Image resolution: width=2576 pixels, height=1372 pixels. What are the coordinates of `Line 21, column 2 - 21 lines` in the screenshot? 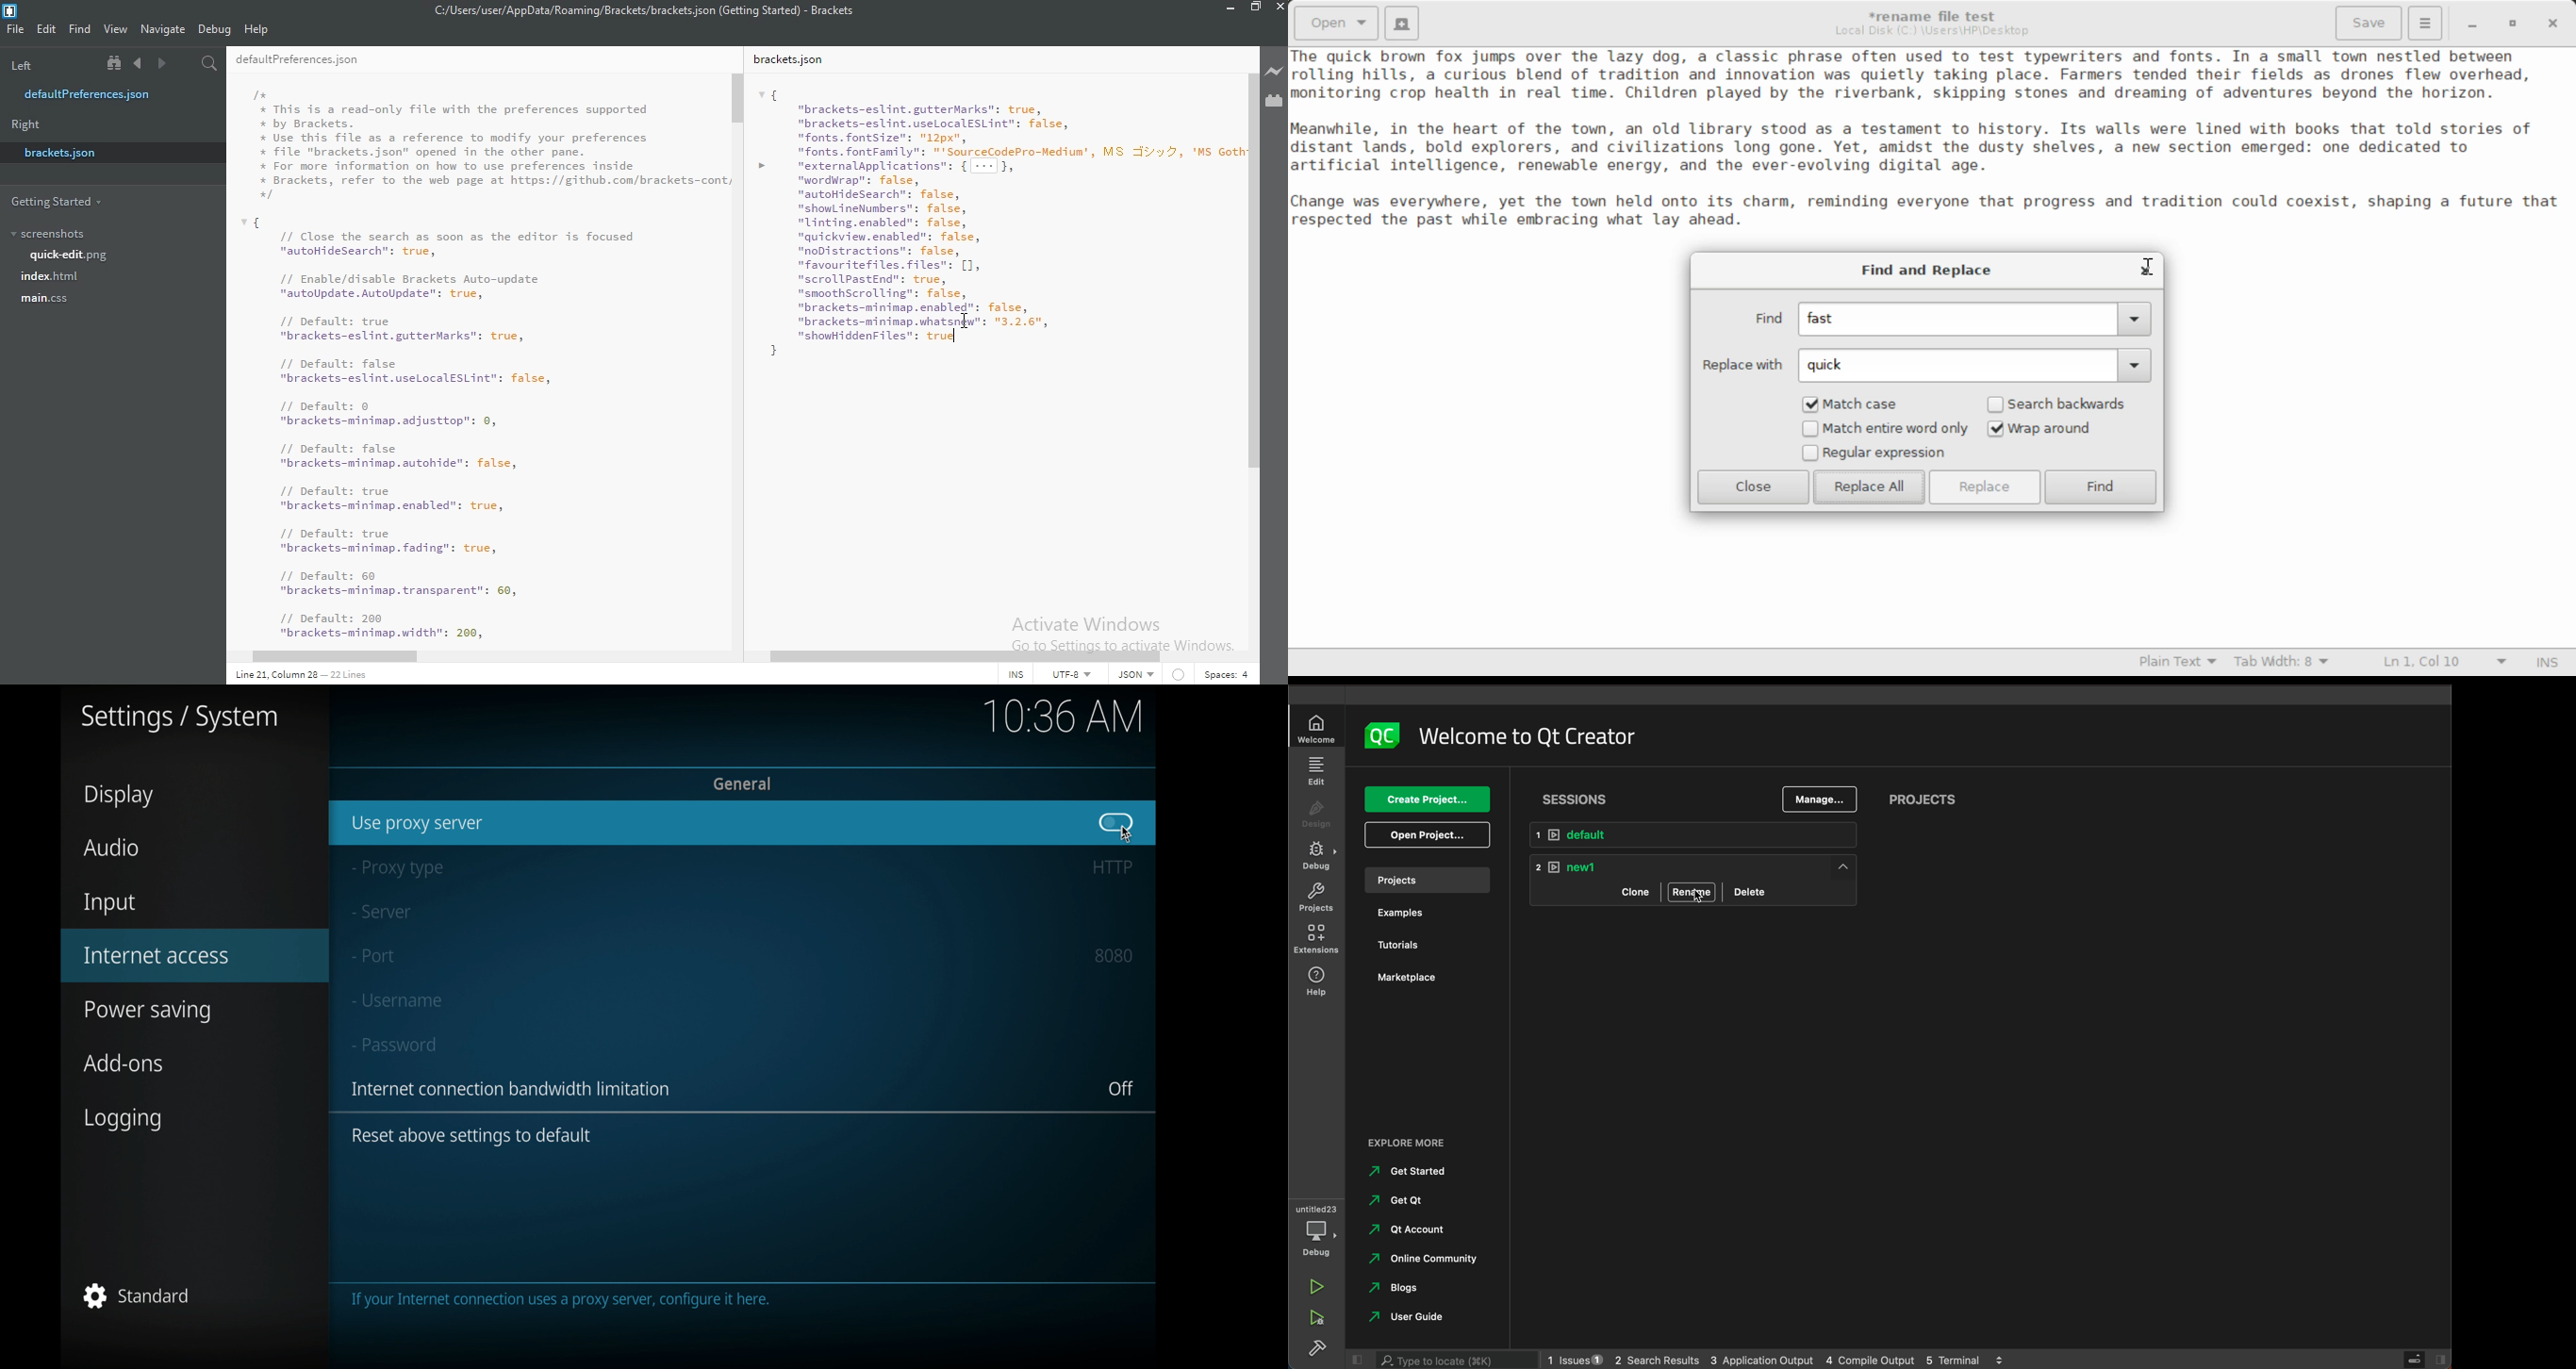 It's located at (300, 675).